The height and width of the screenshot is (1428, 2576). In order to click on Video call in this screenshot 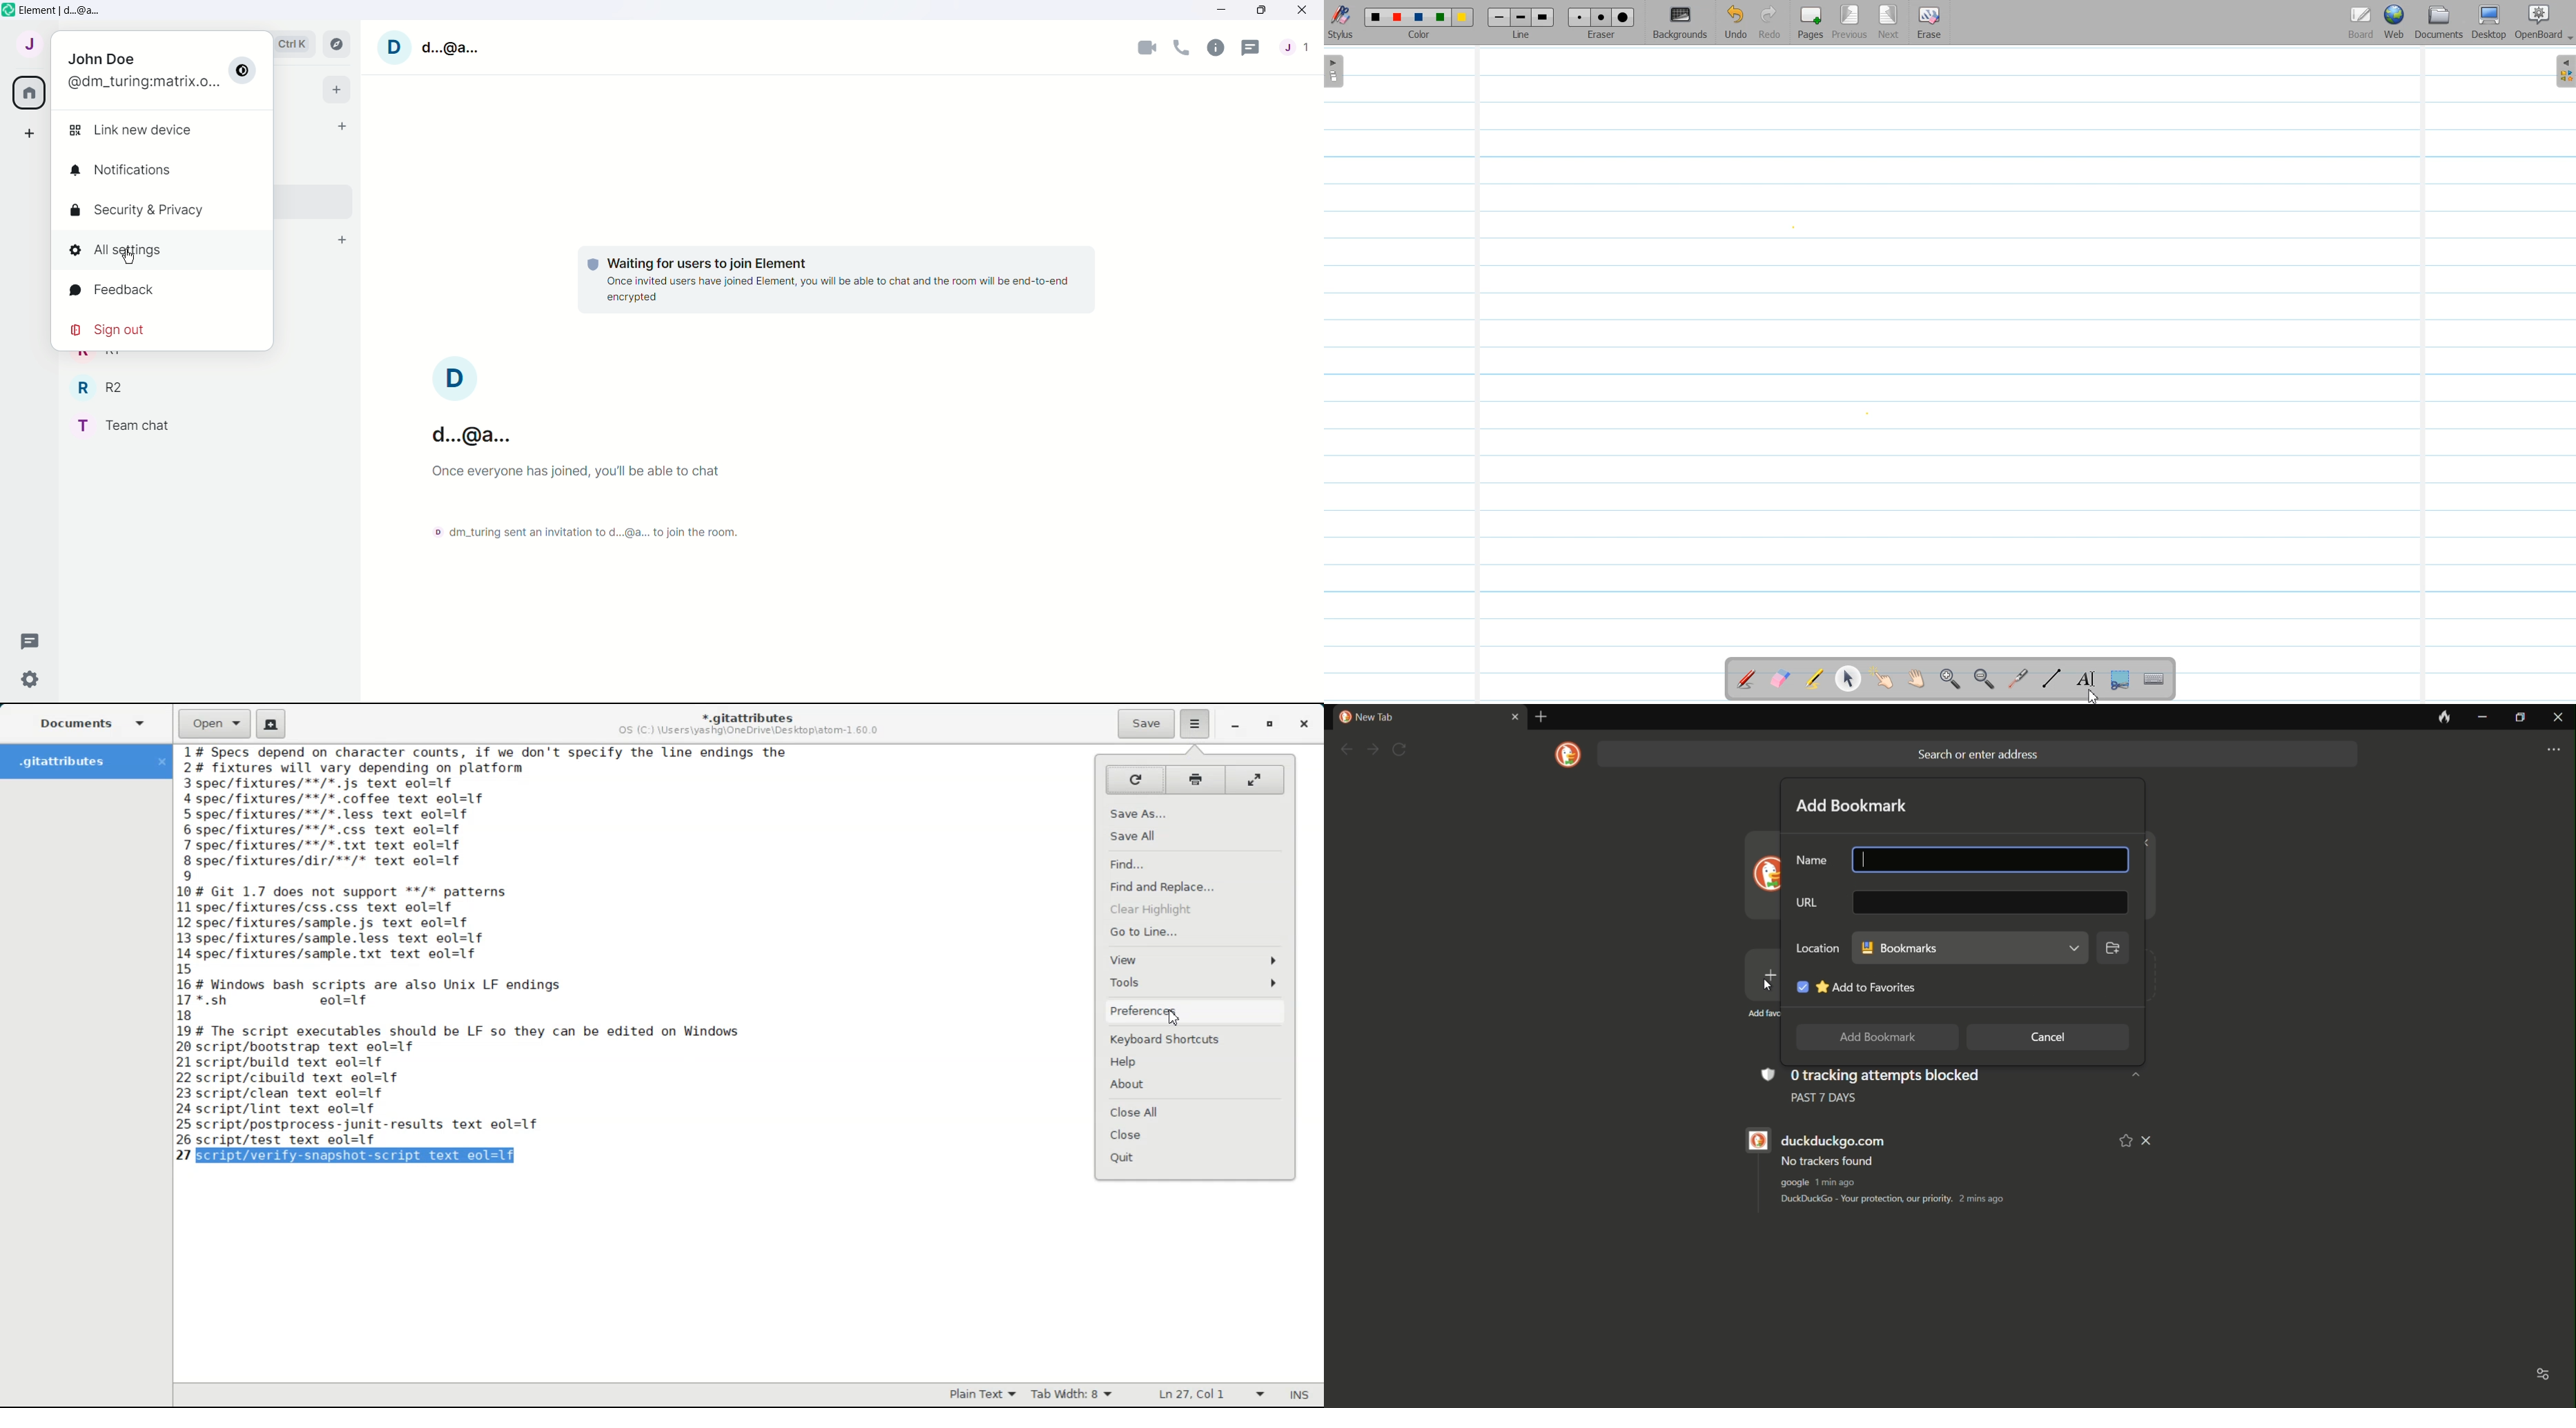, I will do `click(1147, 49)`.